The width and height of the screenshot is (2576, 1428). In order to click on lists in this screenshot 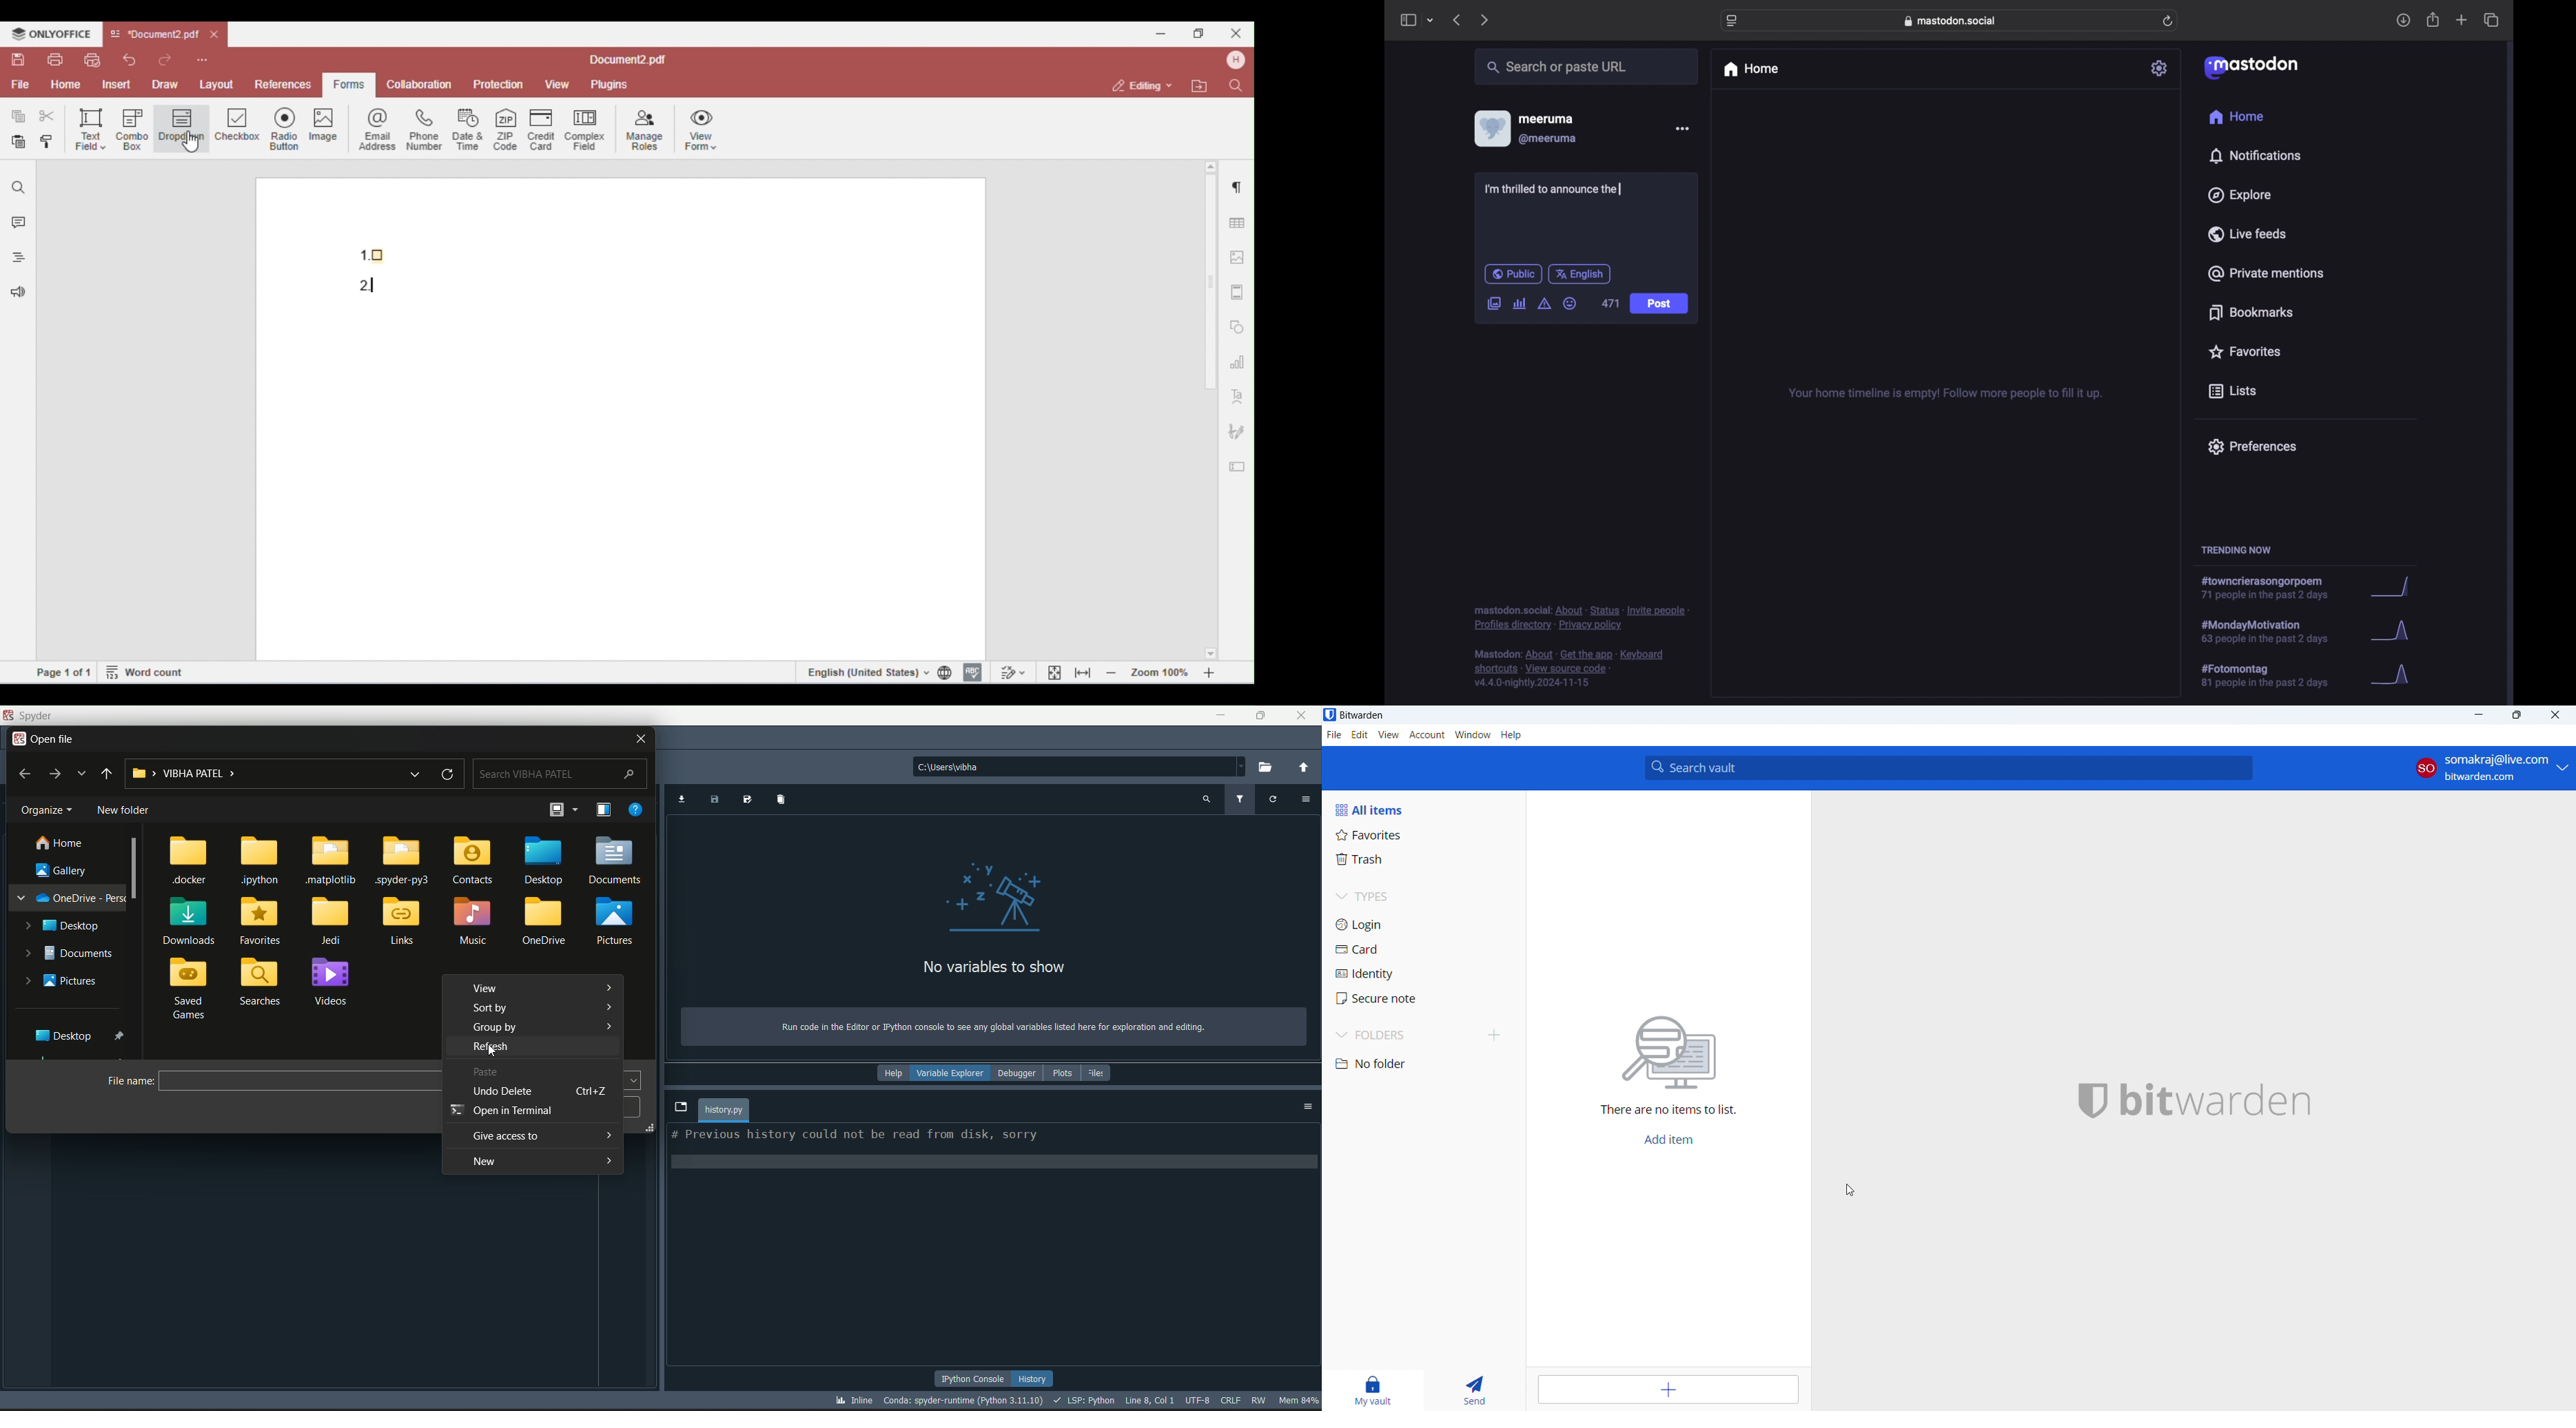, I will do `click(2233, 392)`.